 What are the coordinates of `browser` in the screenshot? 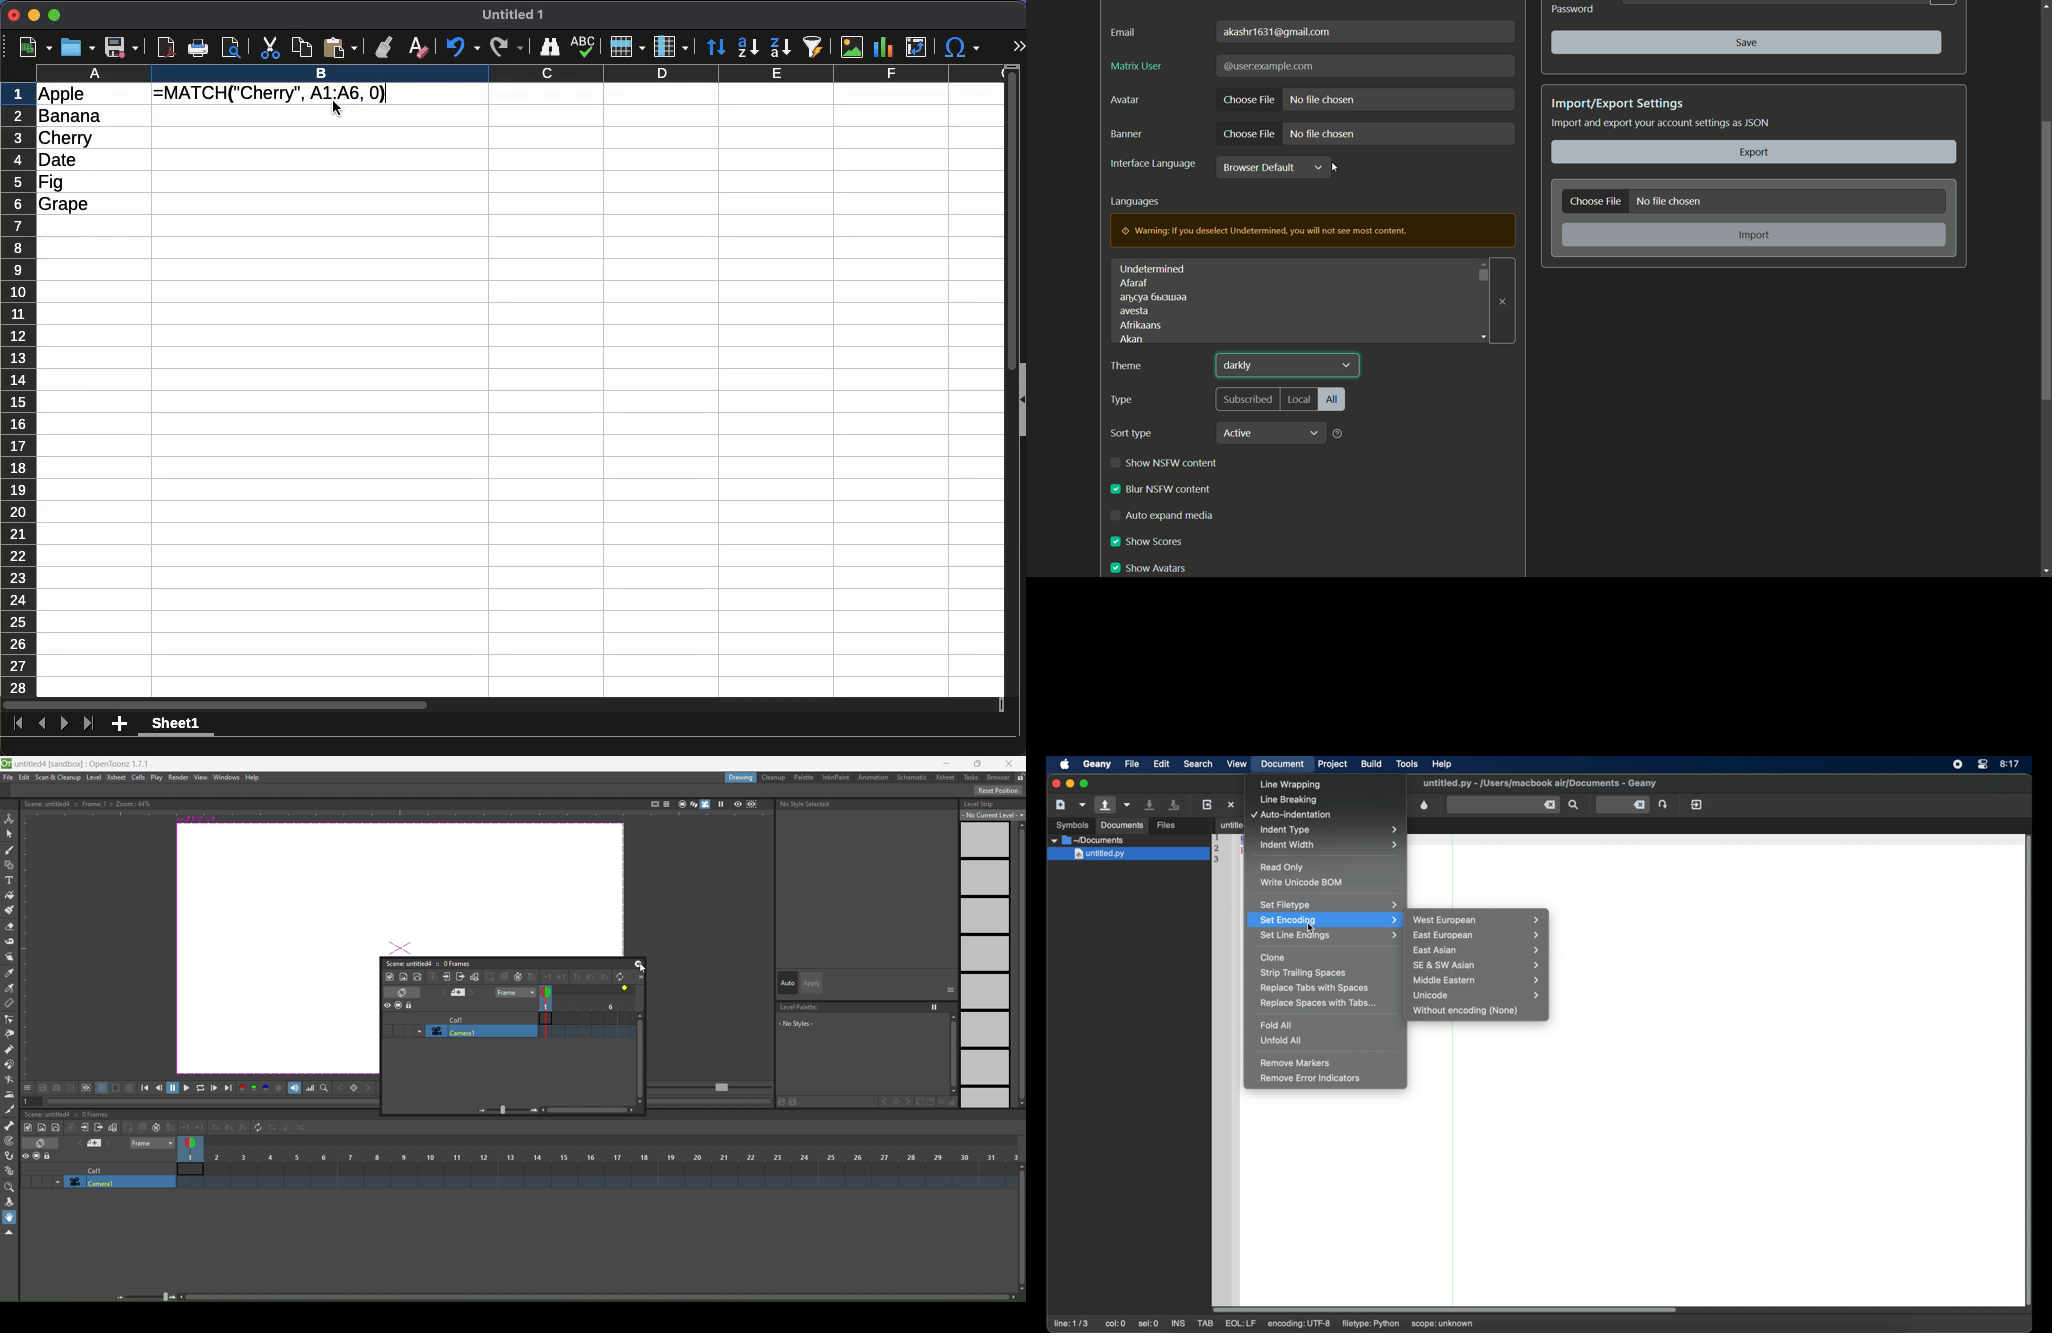 It's located at (998, 777).